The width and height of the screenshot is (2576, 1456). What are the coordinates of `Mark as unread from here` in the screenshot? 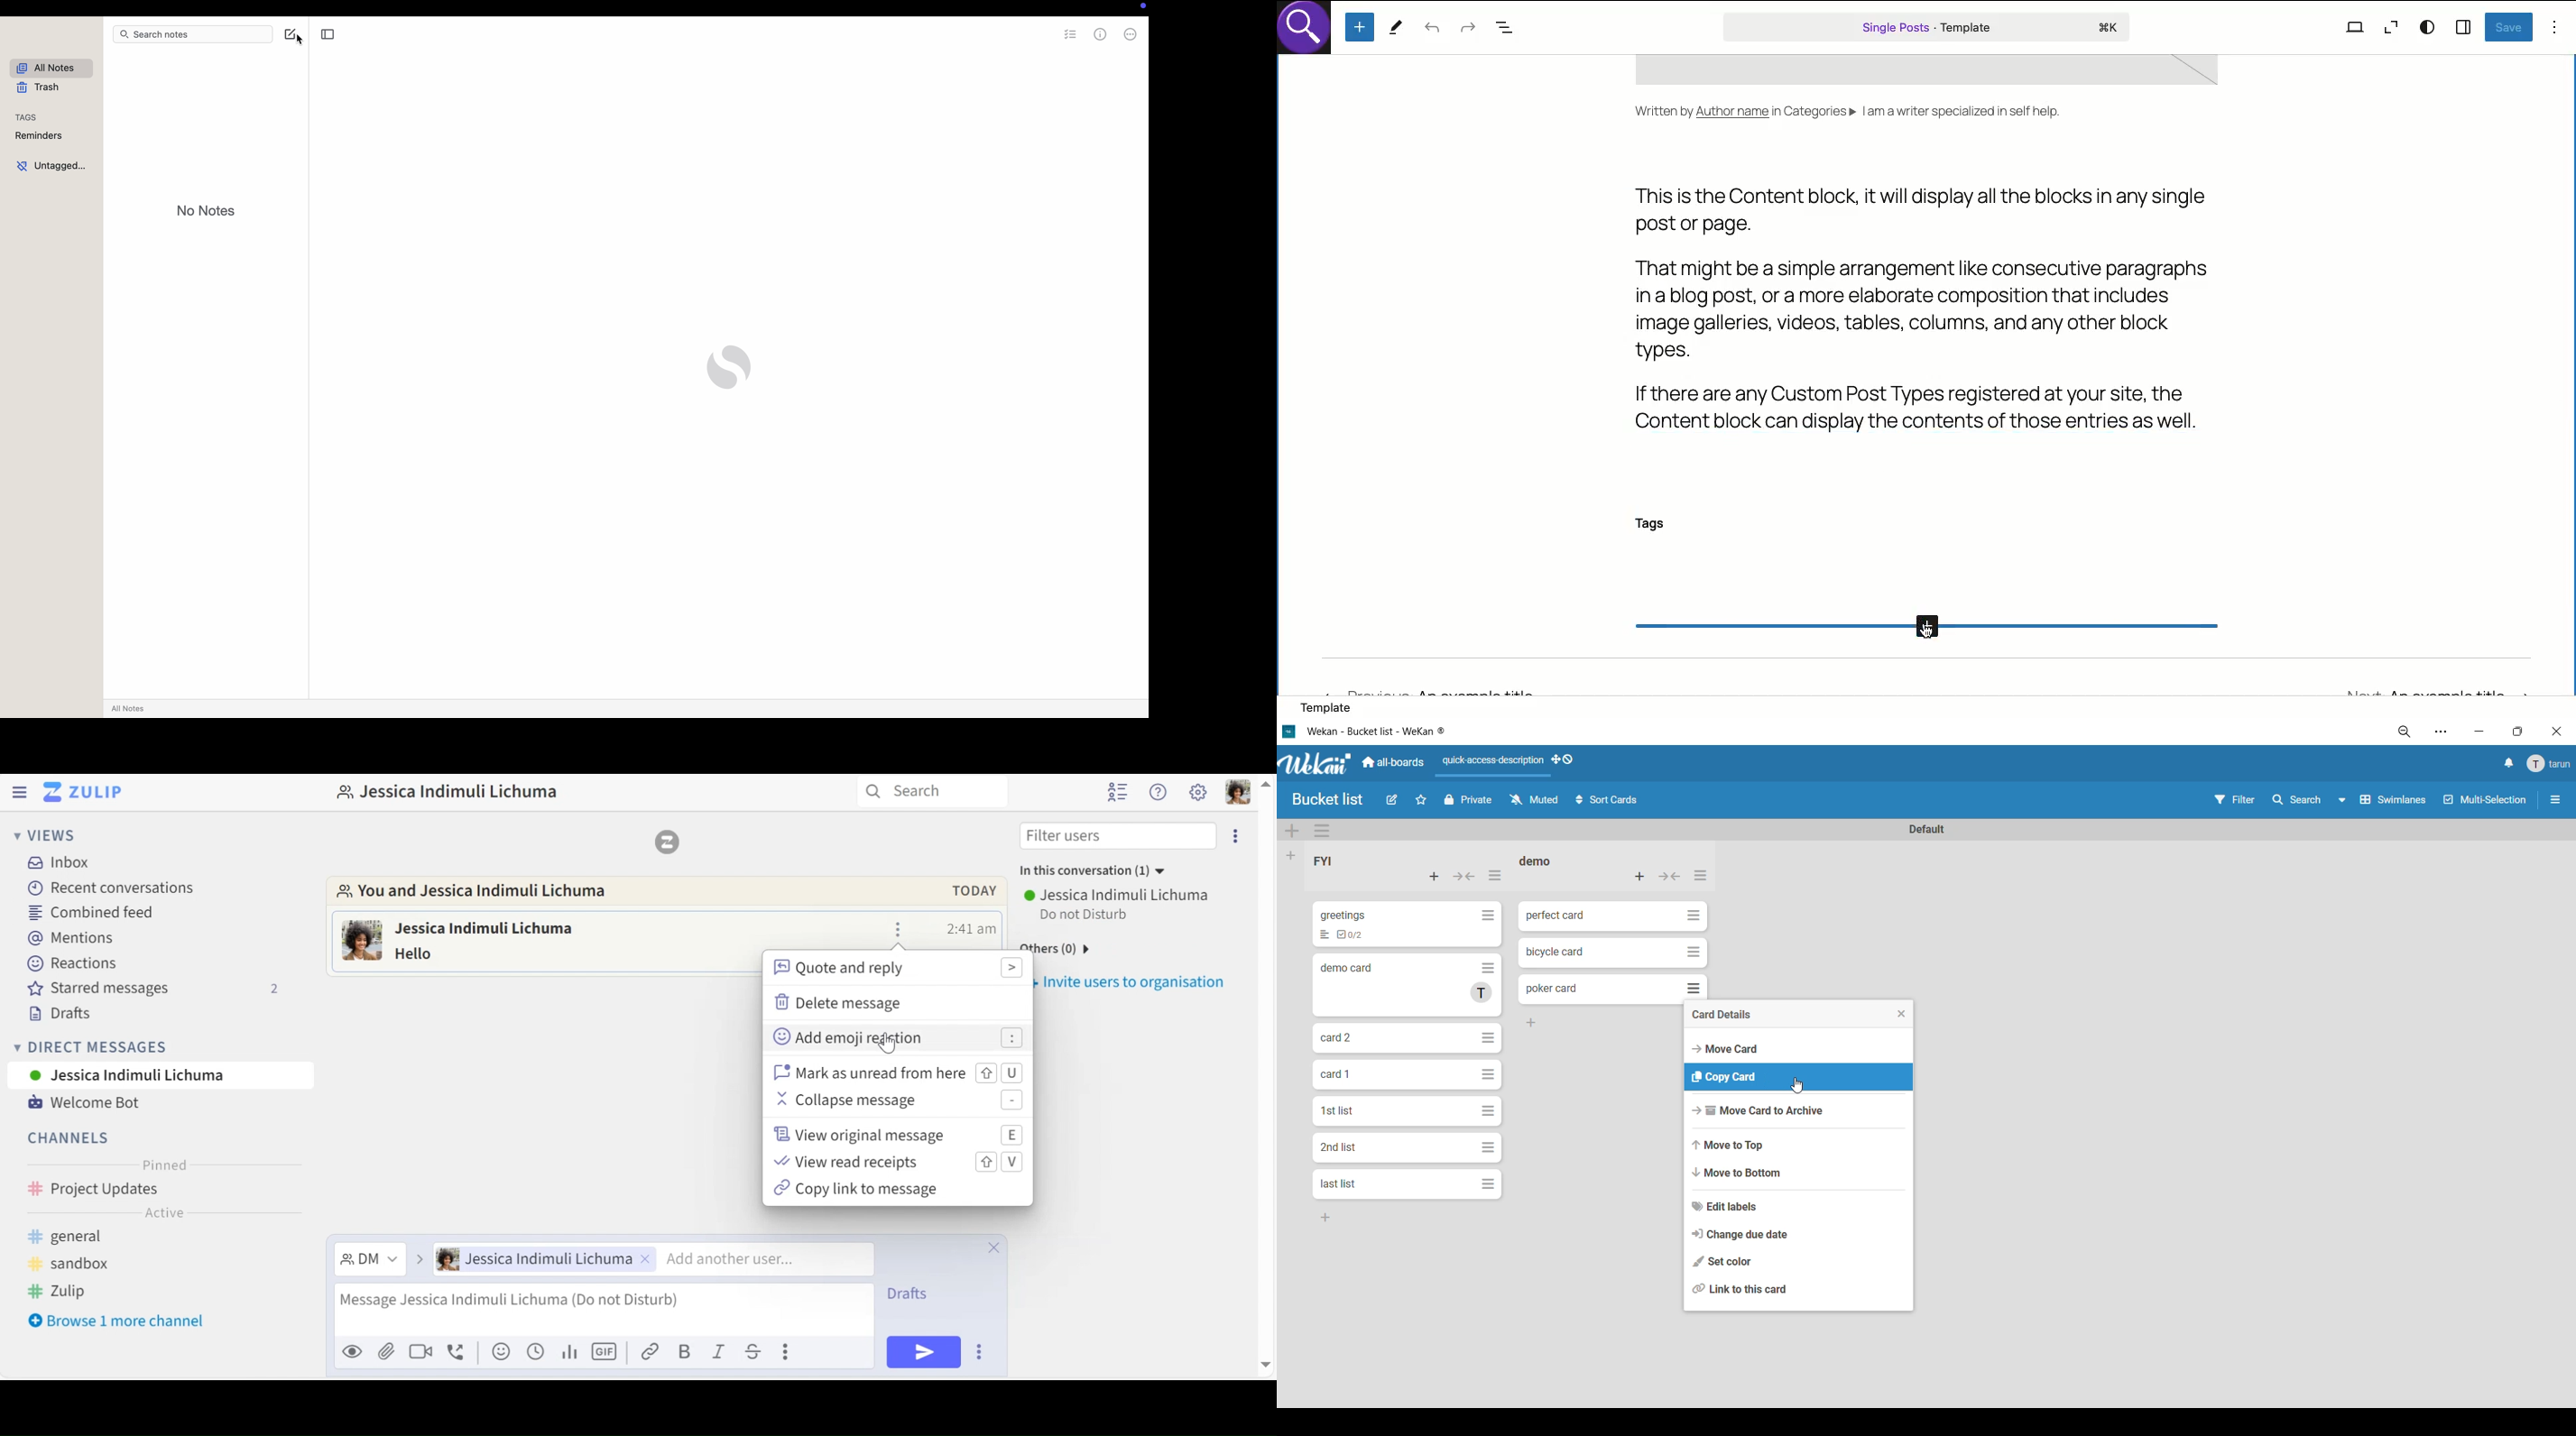 It's located at (898, 1074).